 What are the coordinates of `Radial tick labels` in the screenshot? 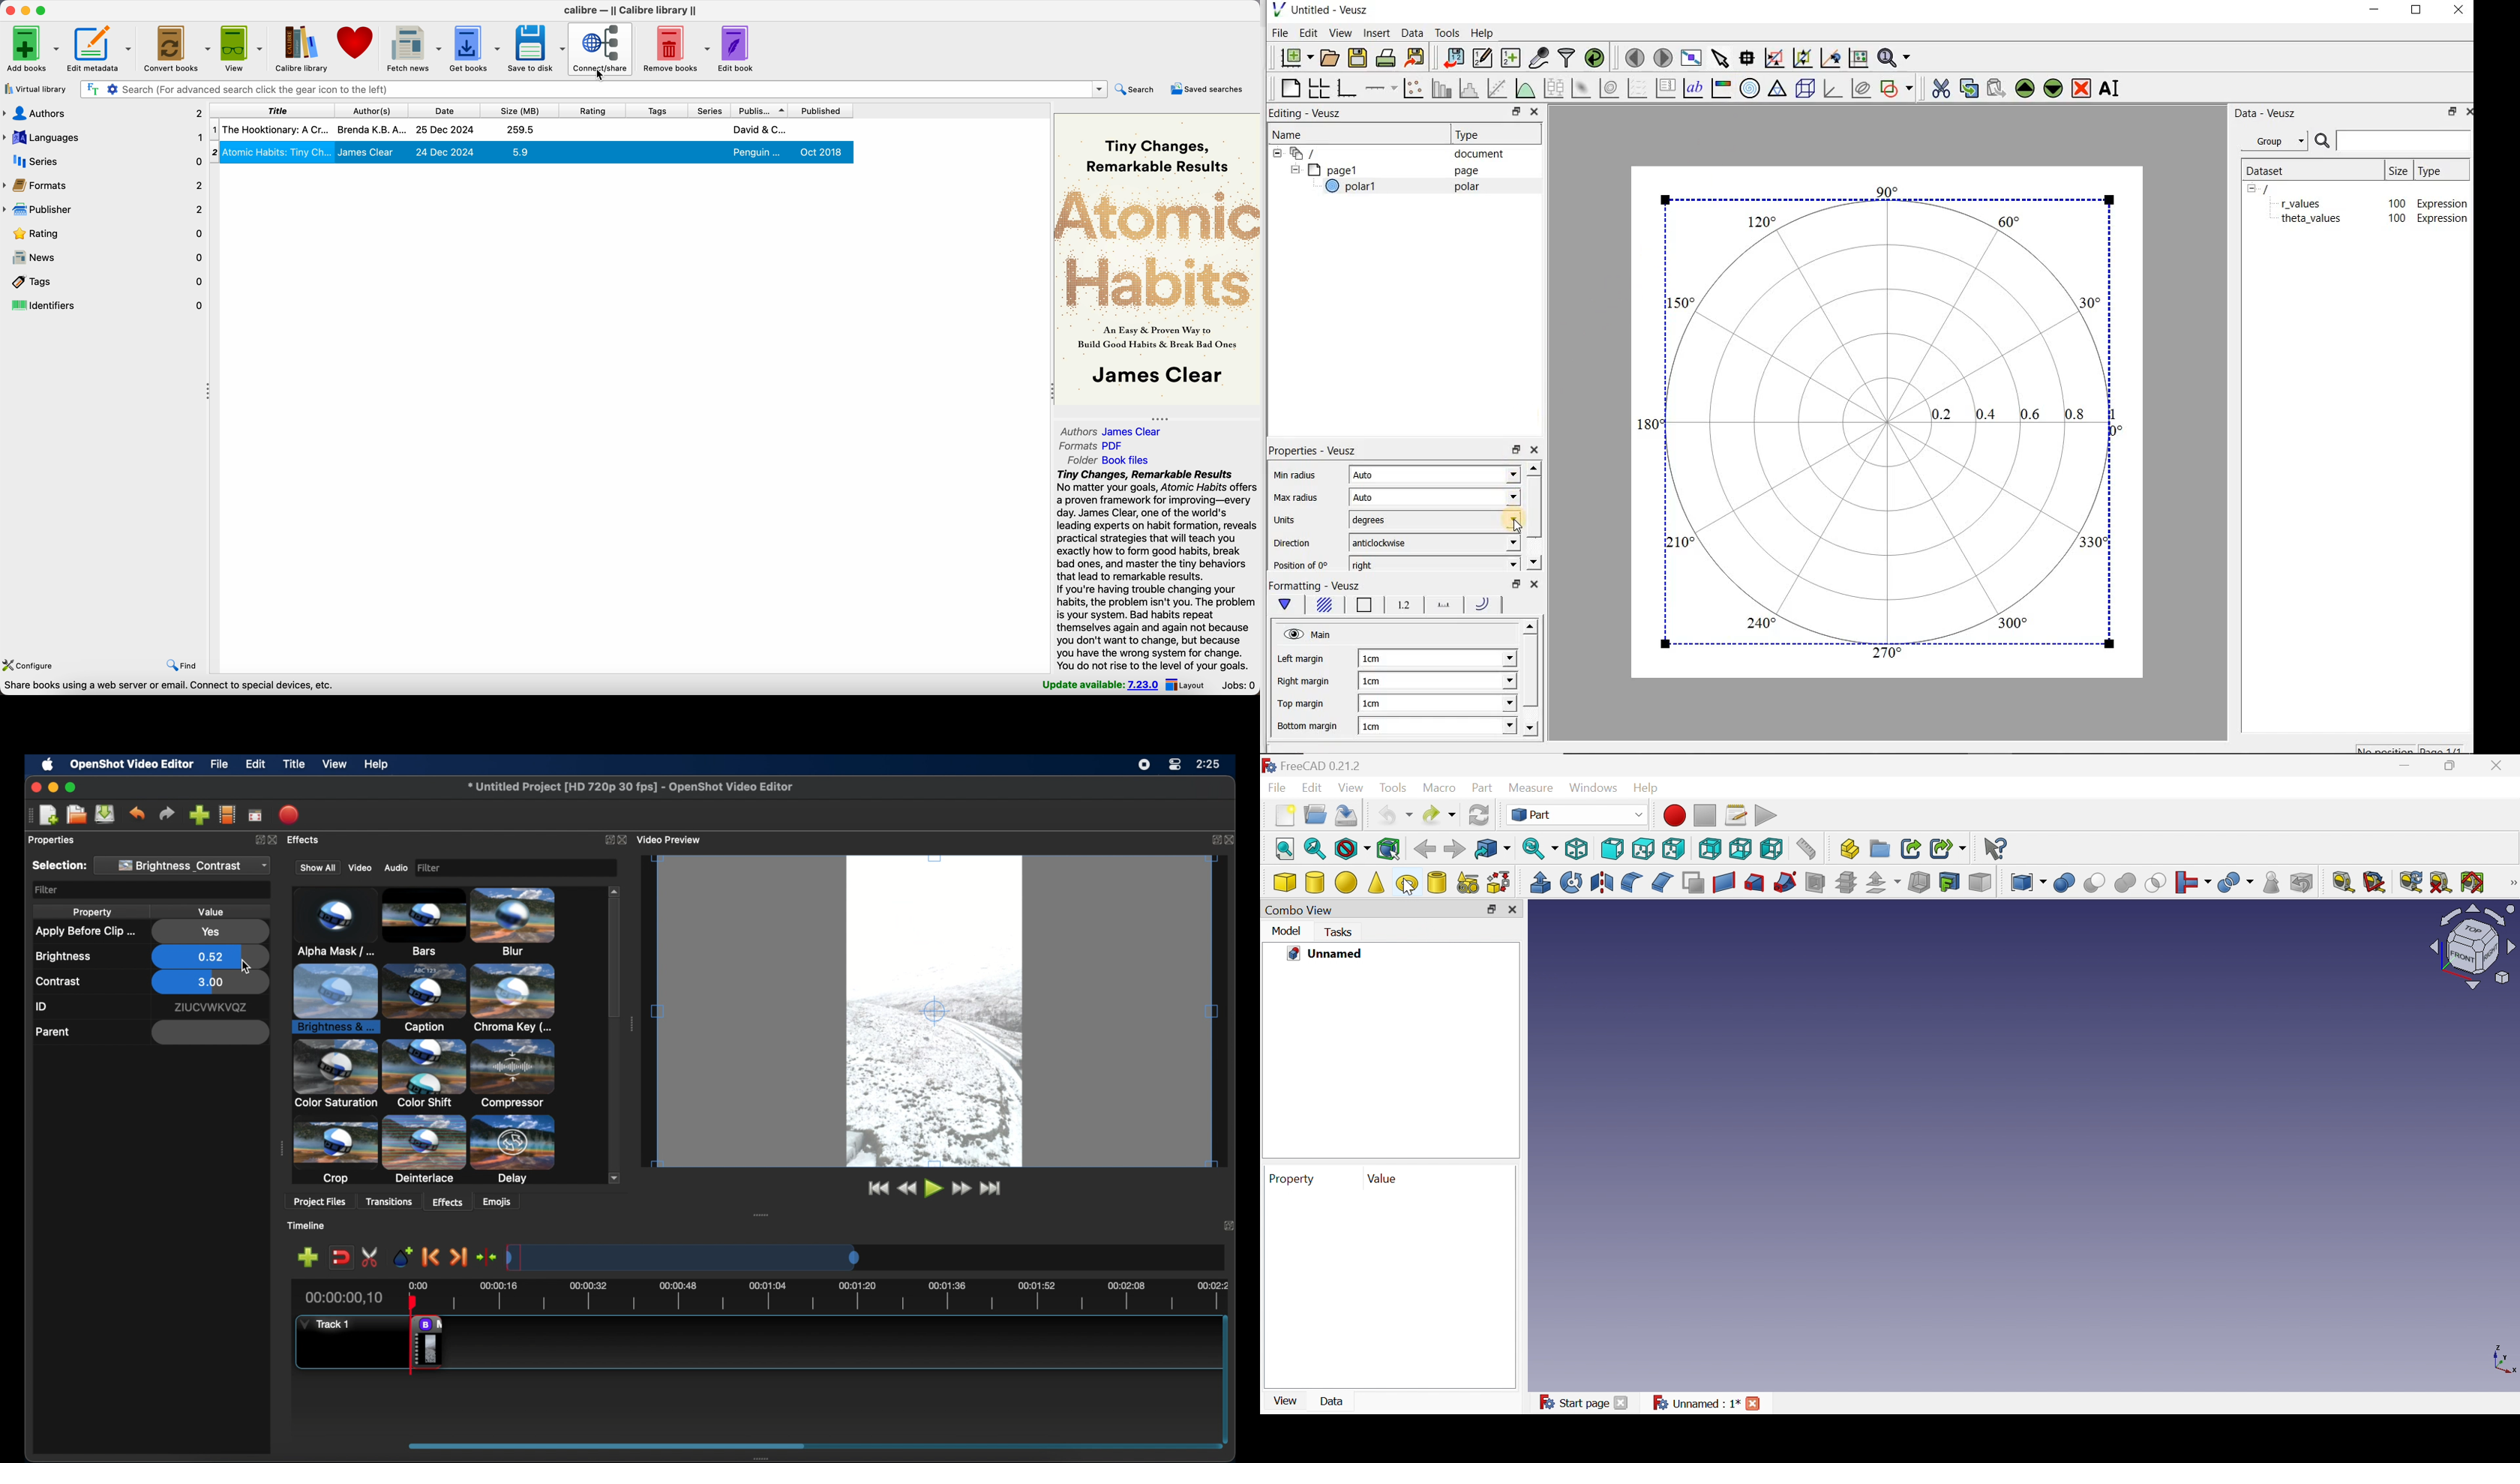 It's located at (1405, 606).